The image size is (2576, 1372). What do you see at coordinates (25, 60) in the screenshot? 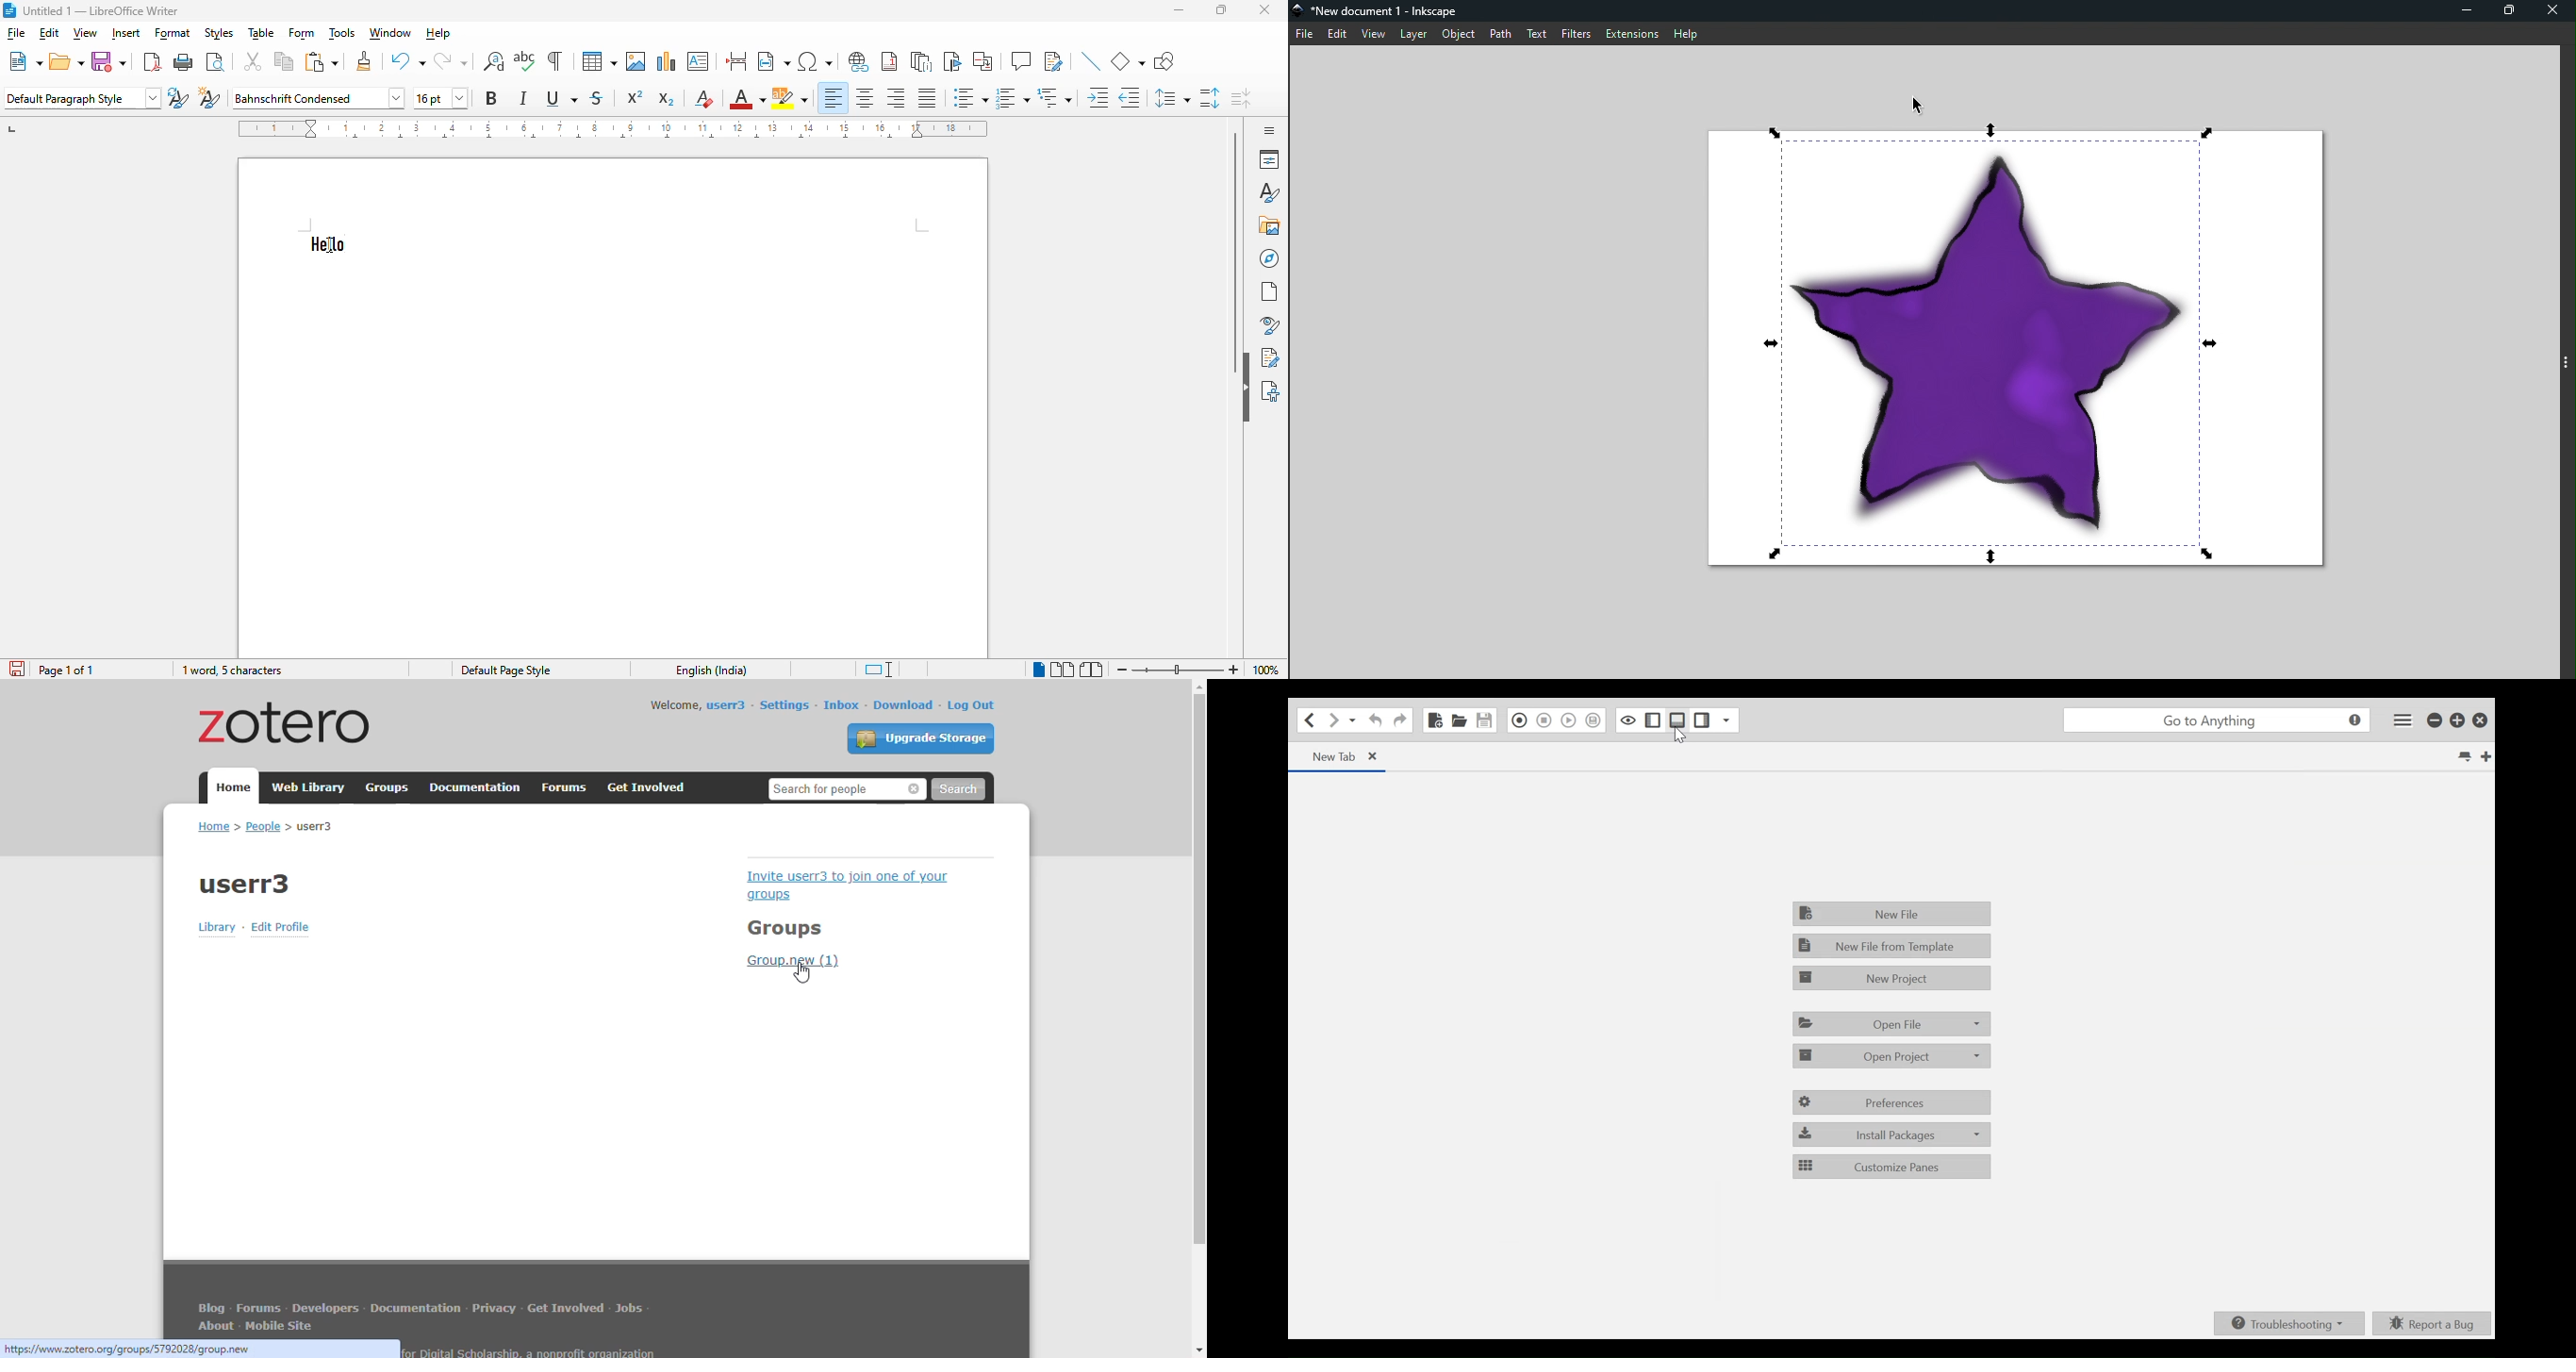
I see `new` at bounding box center [25, 60].